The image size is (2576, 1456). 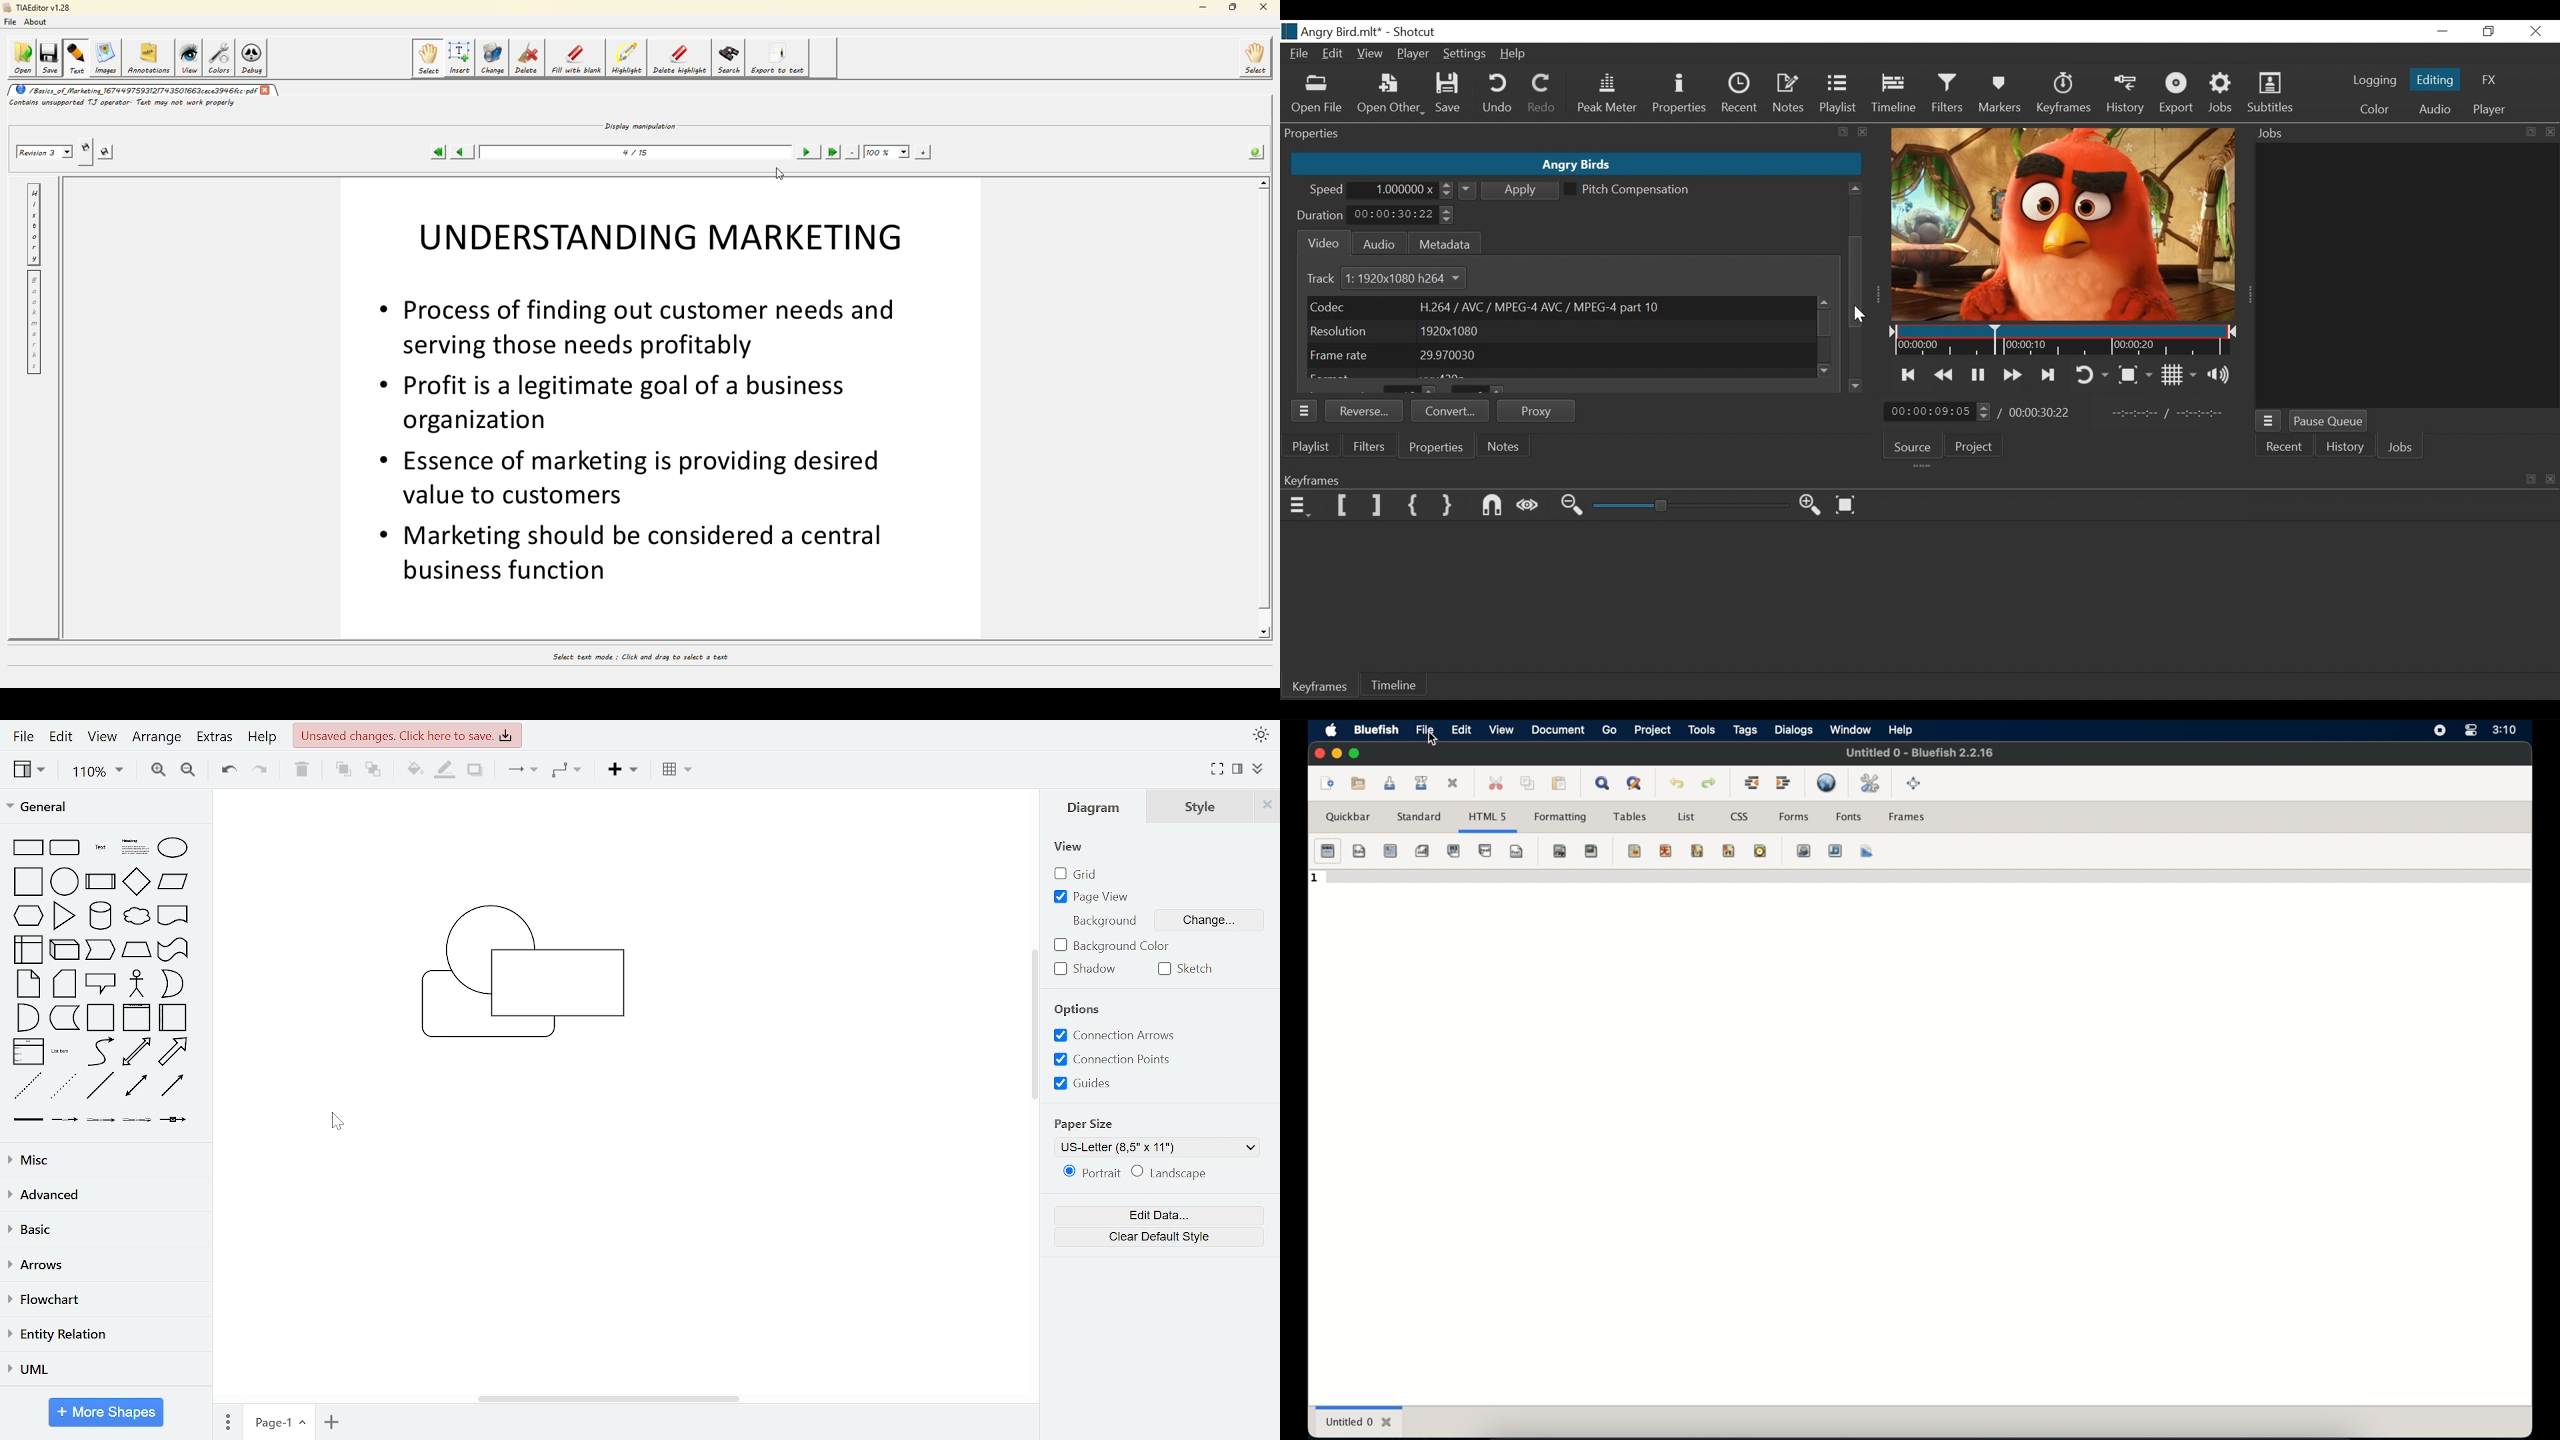 What do you see at coordinates (1402, 215) in the screenshot?
I see `Duration Field` at bounding box center [1402, 215].